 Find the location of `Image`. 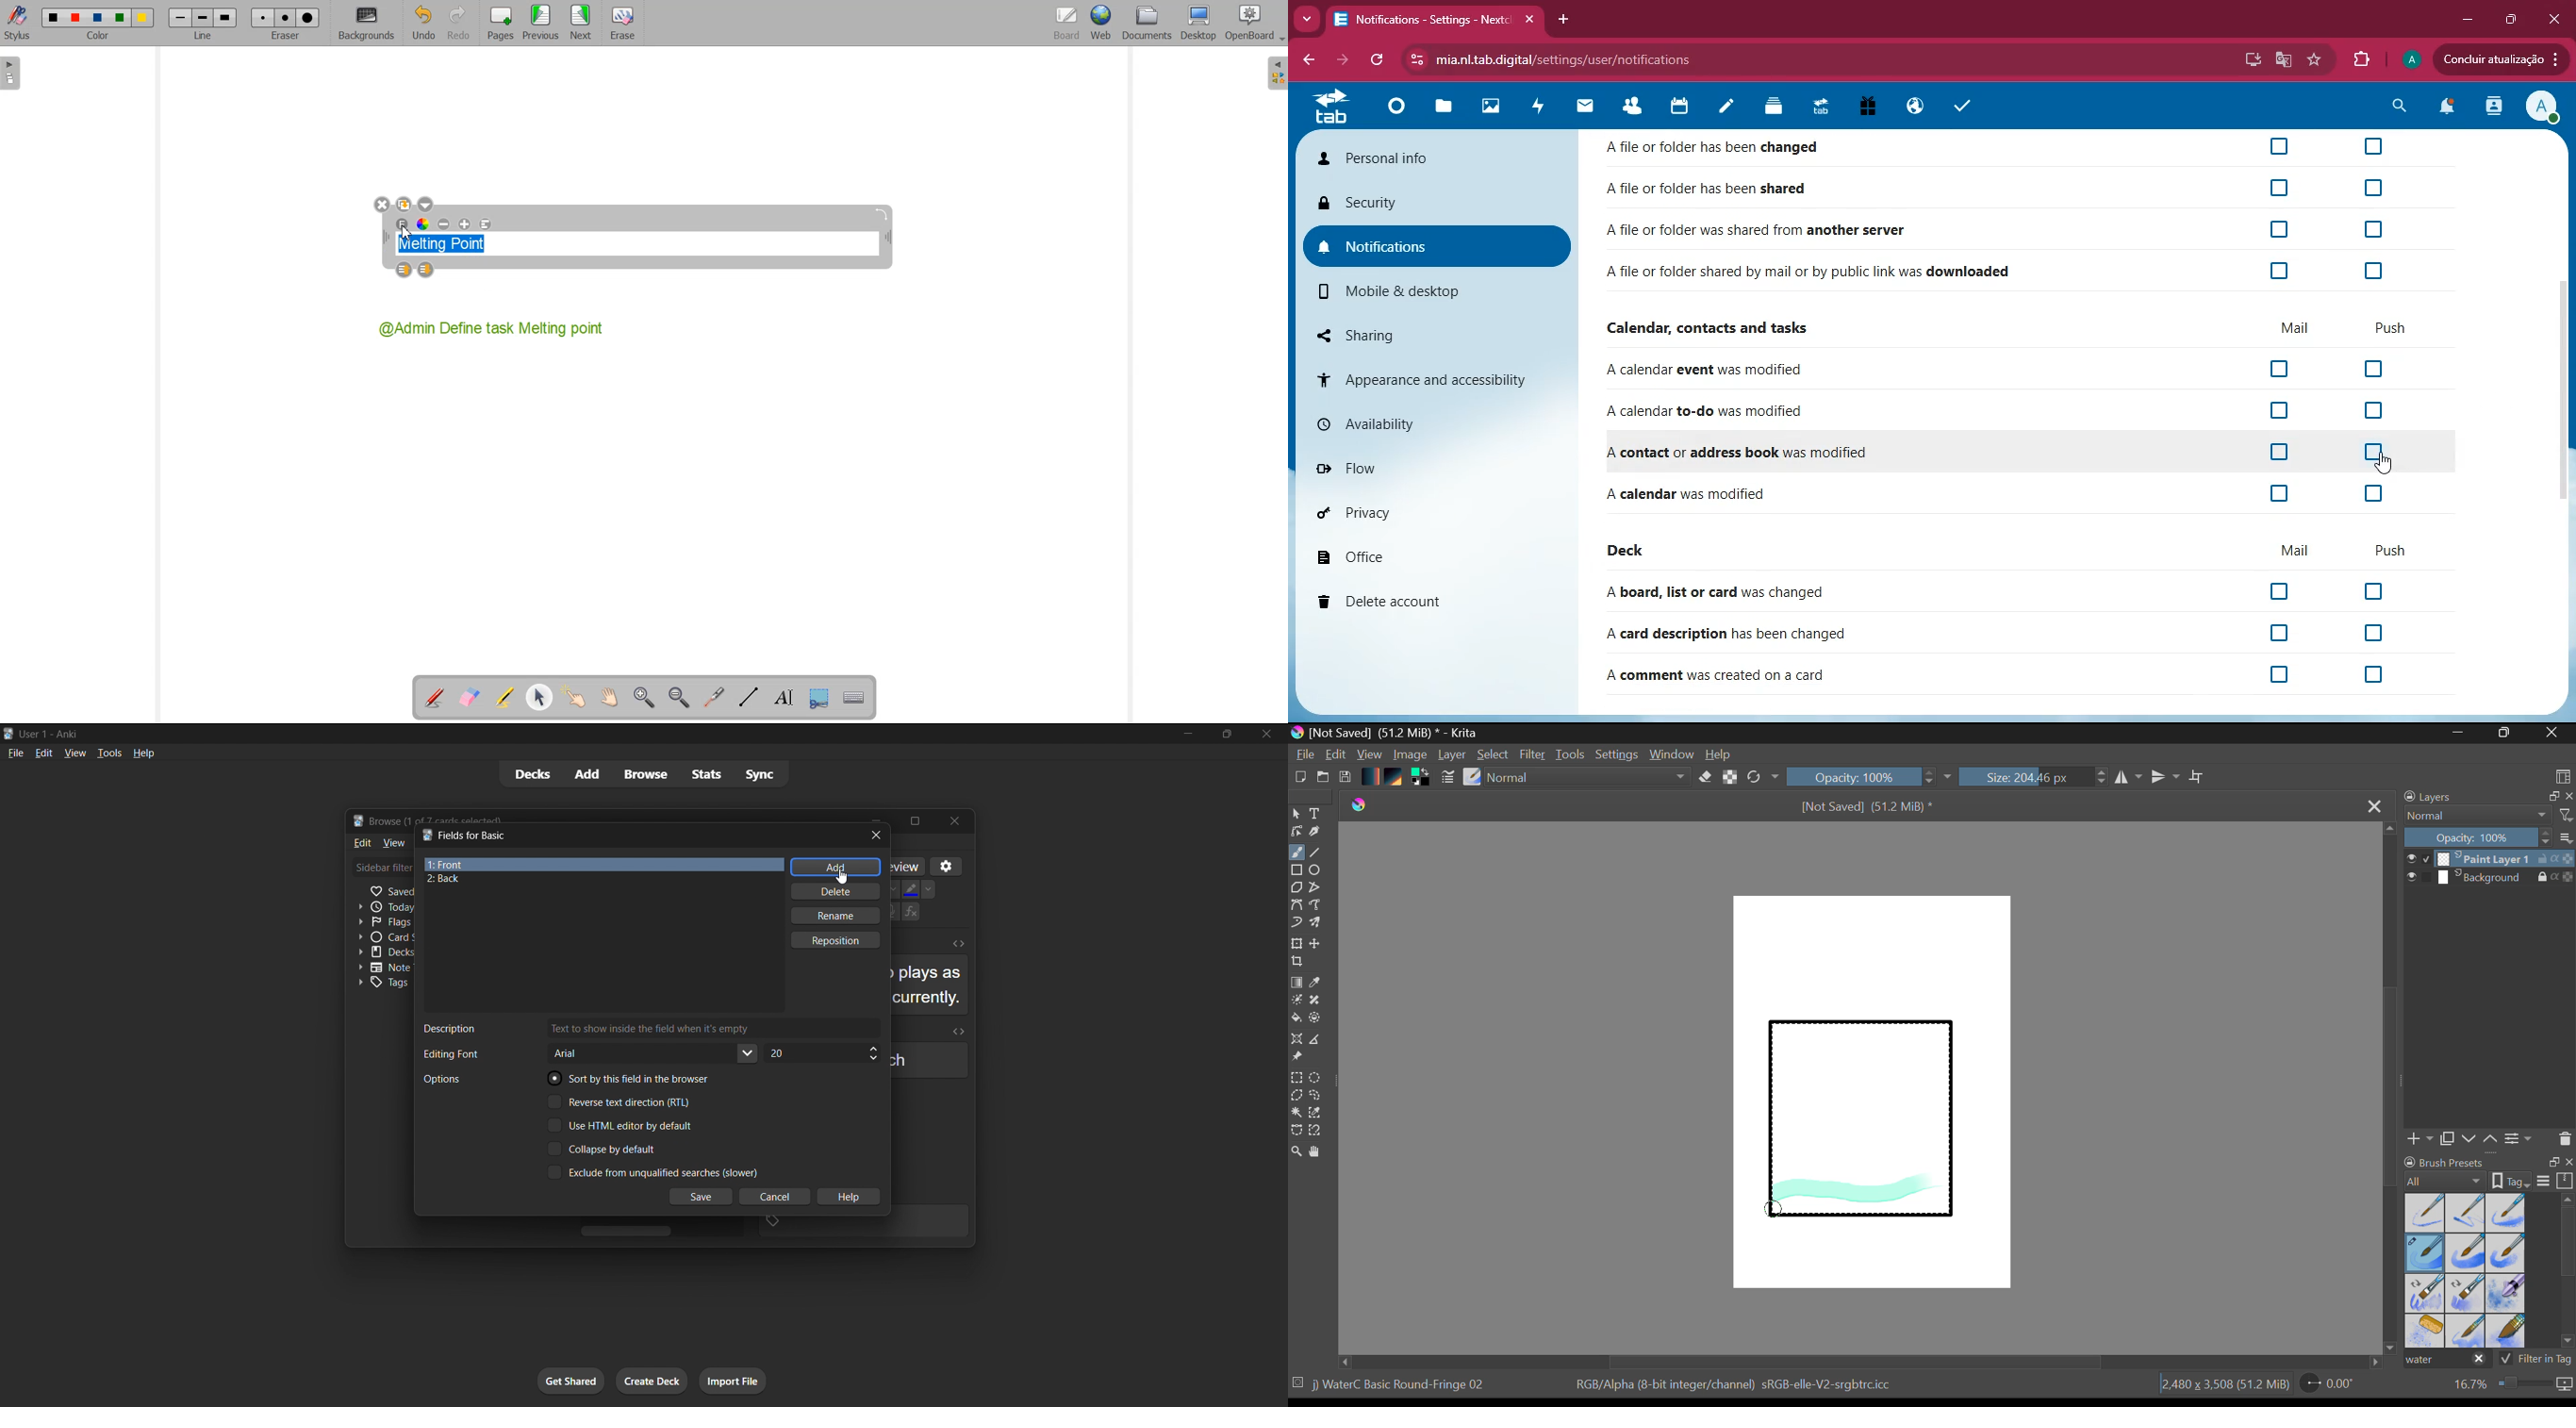

Image is located at coordinates (1411, 756).